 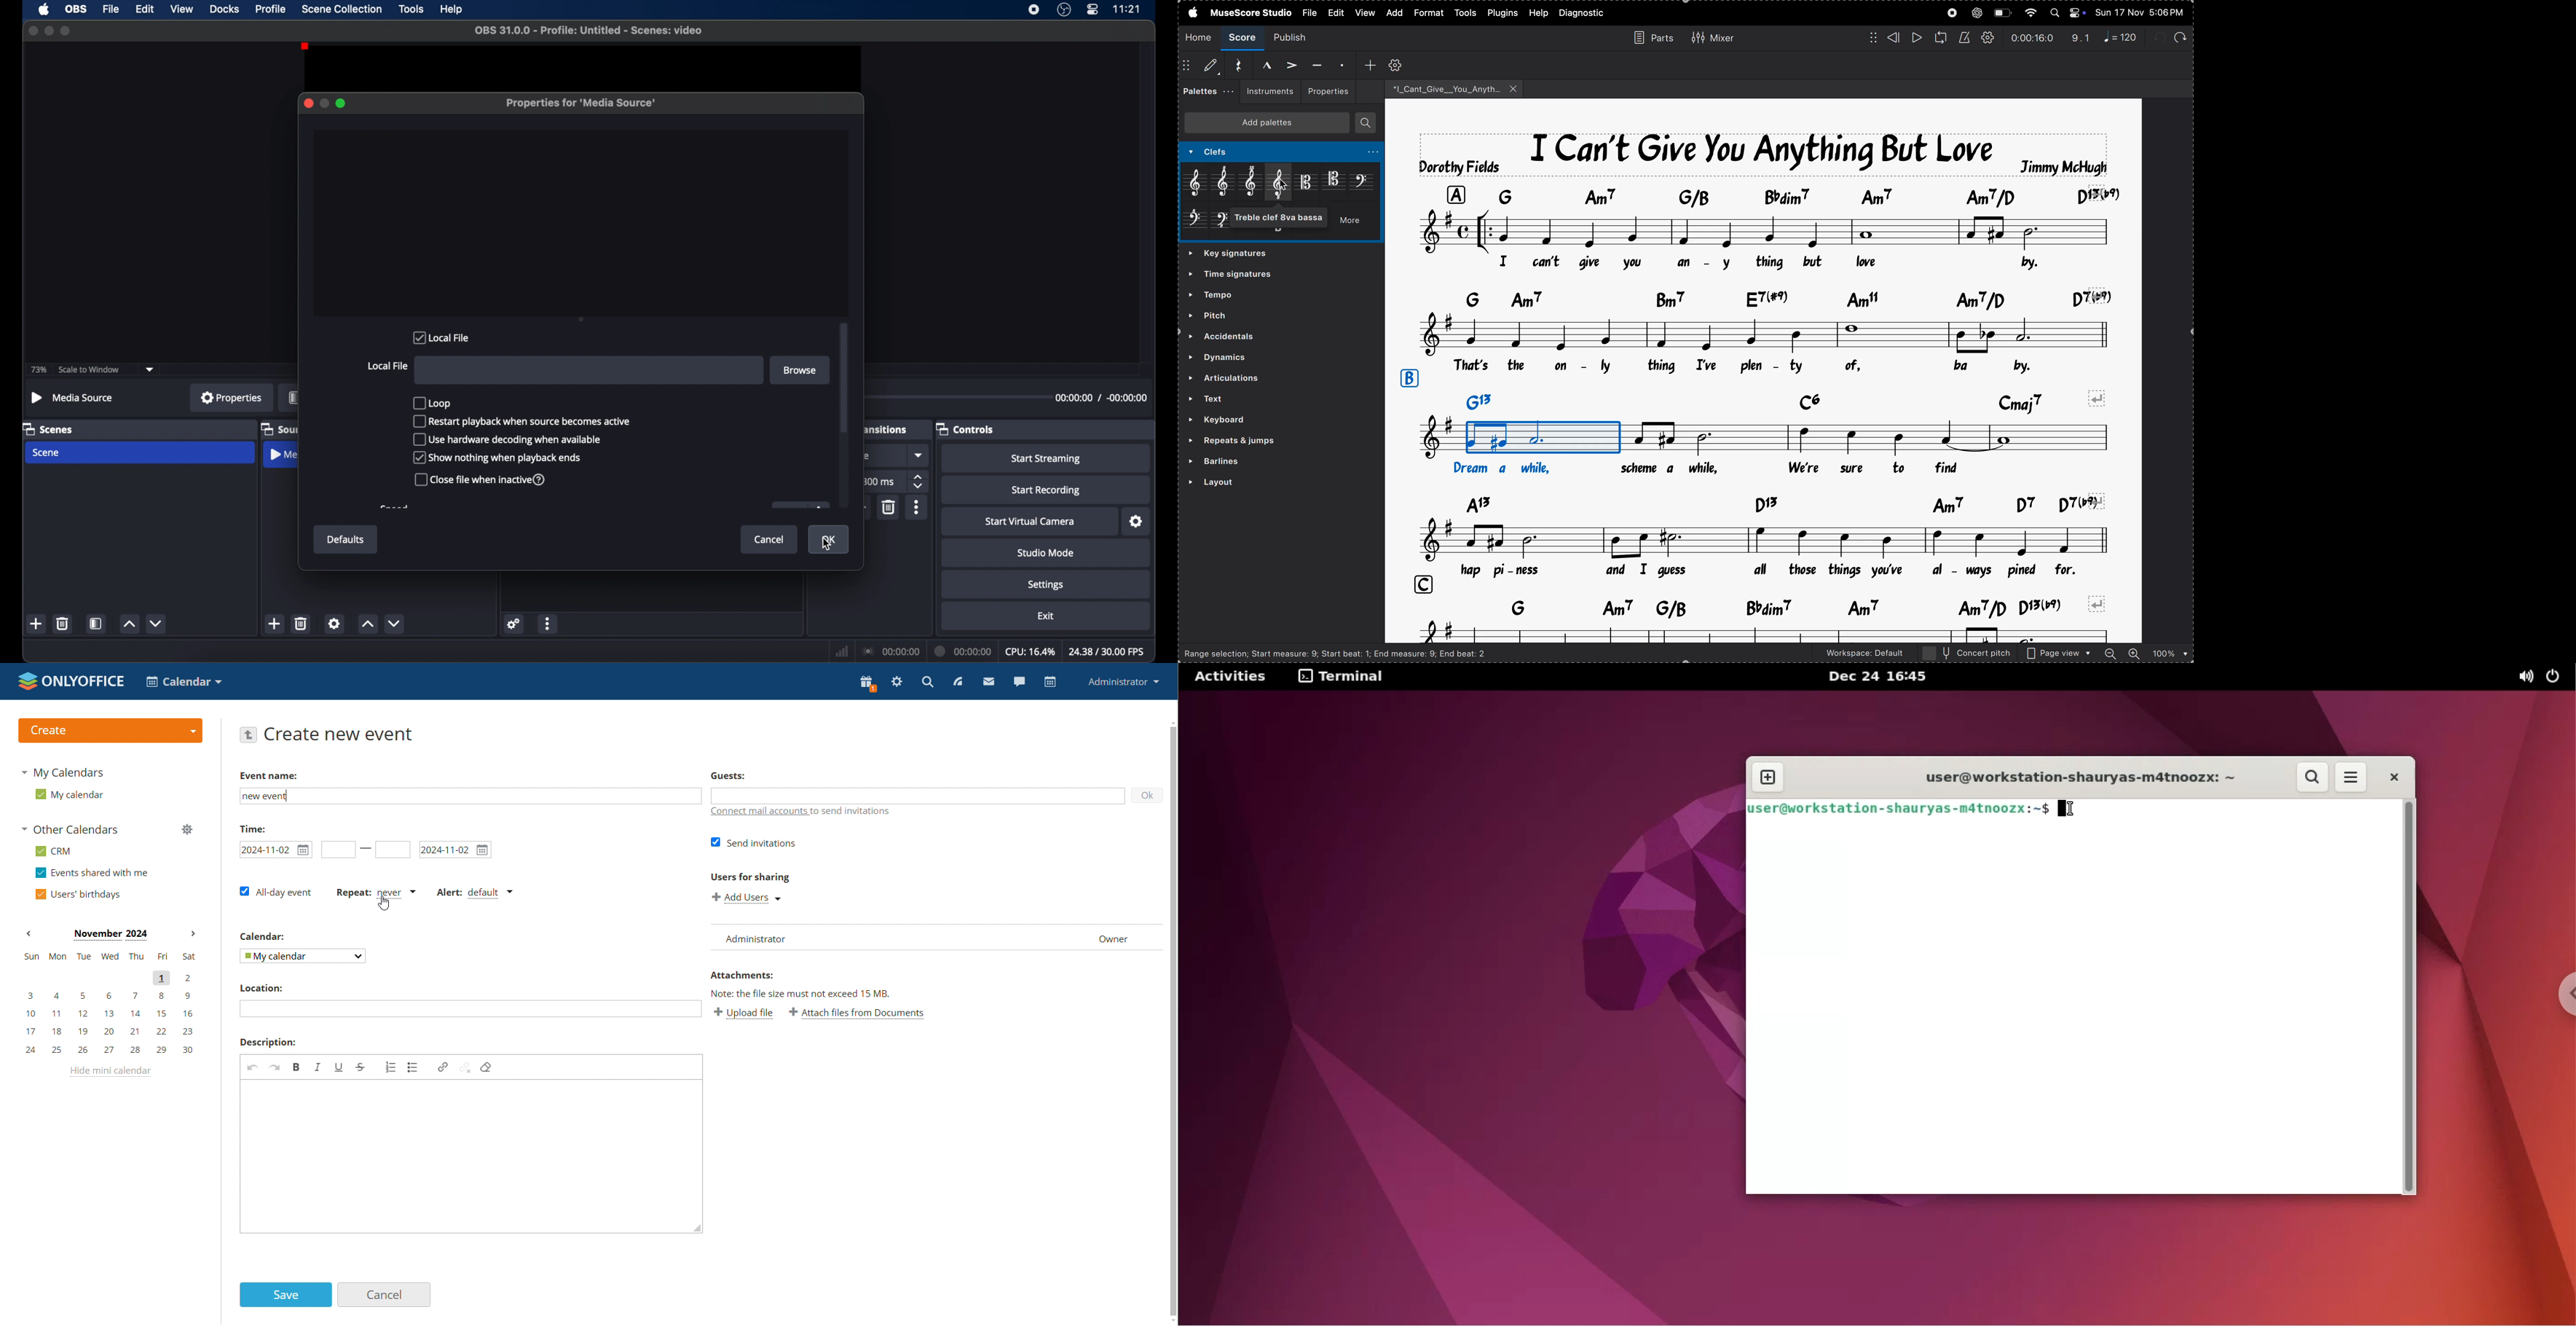 What do you see at coordinates (1420, 585) in the screenshot?
I see `row` at bounding box center [1420, 585].